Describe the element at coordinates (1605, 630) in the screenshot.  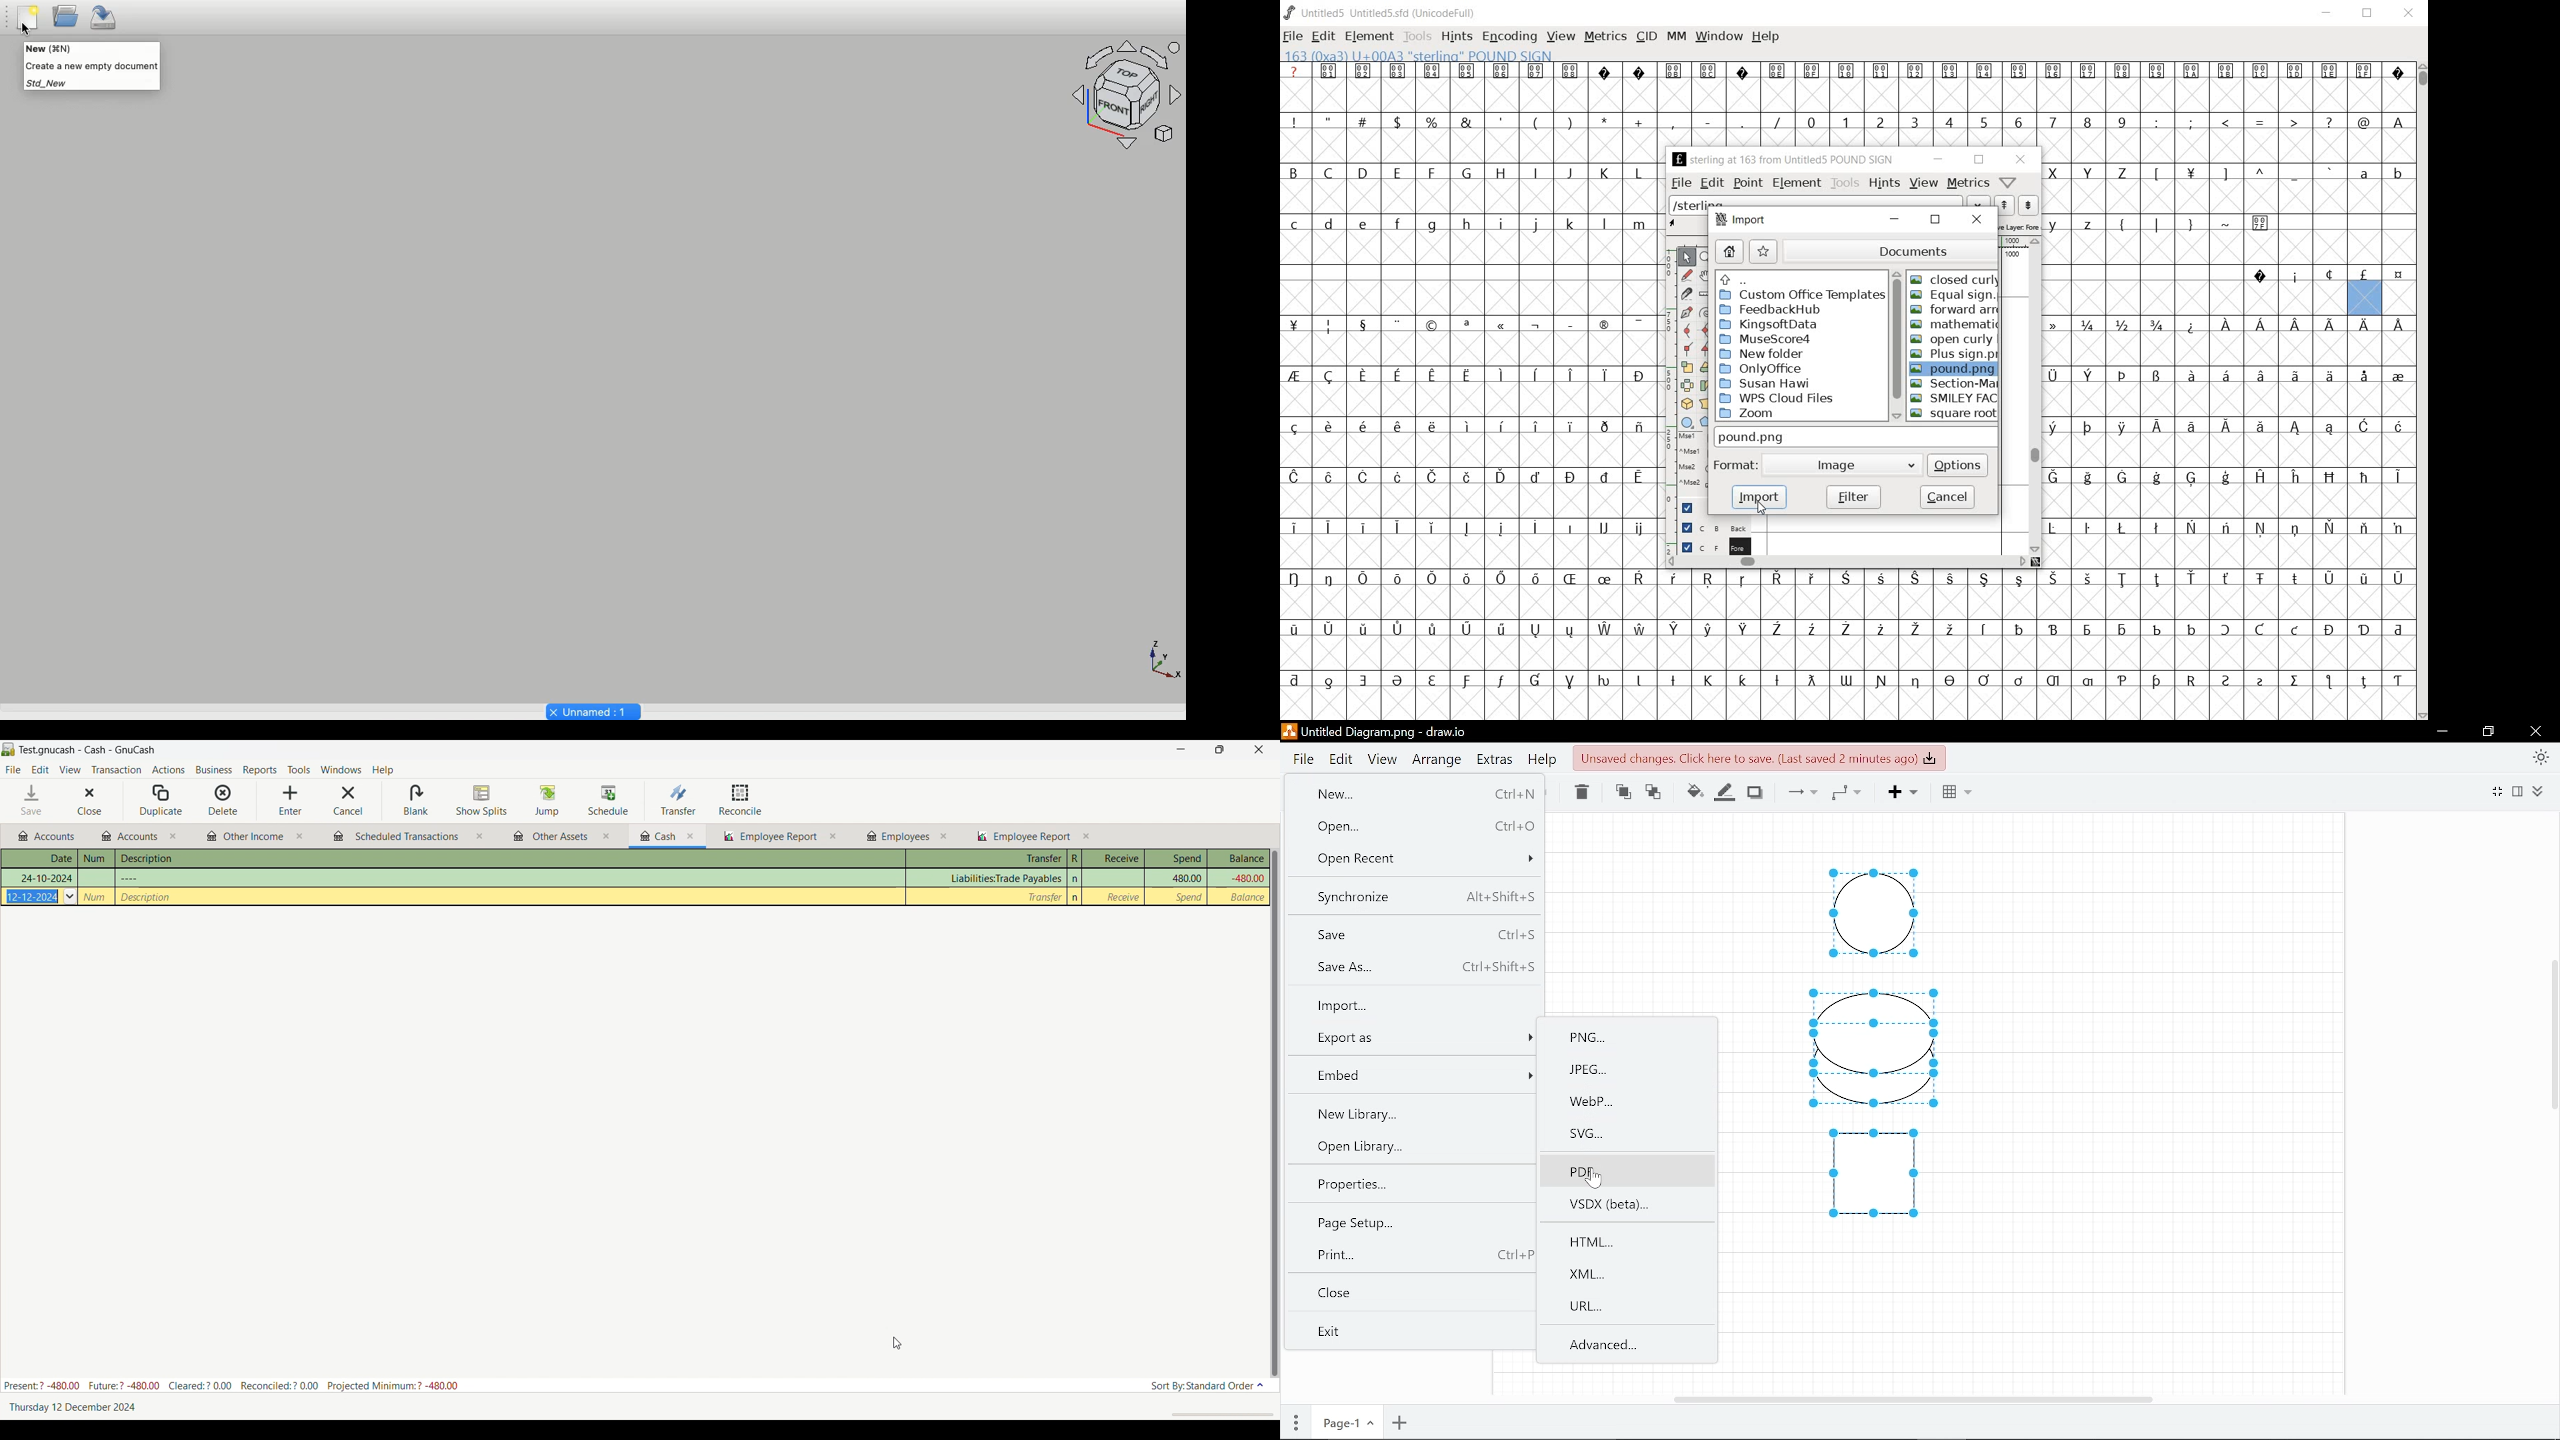
I see `Symbol` at that location.